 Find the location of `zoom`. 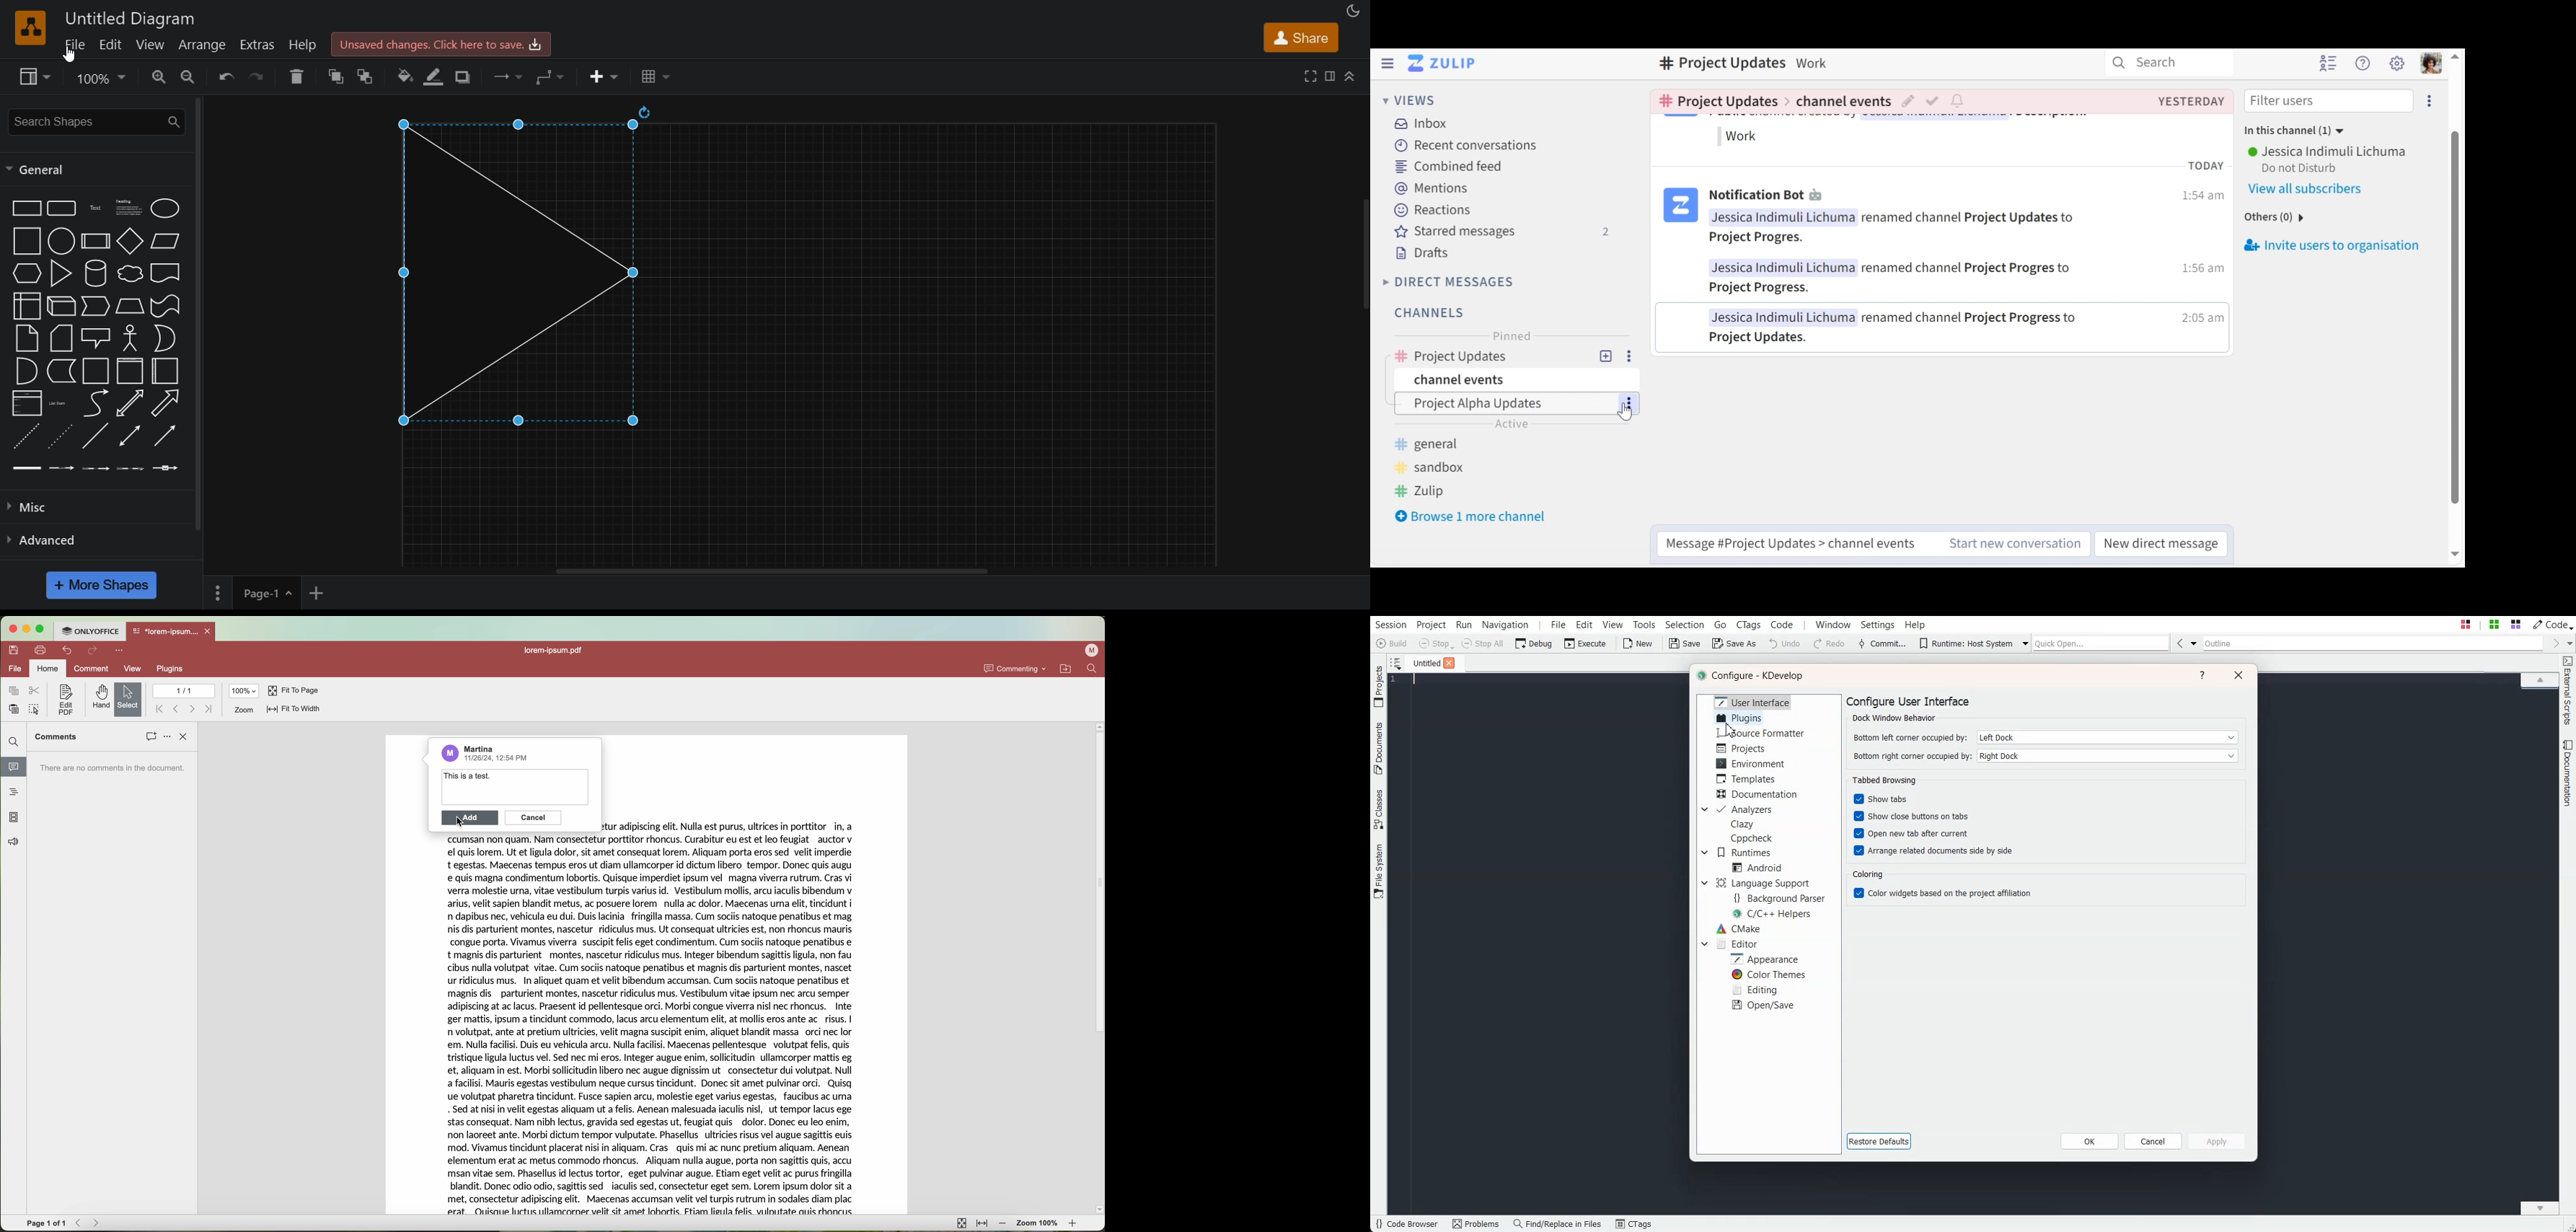

zoom is located at coordinates (103, 79).